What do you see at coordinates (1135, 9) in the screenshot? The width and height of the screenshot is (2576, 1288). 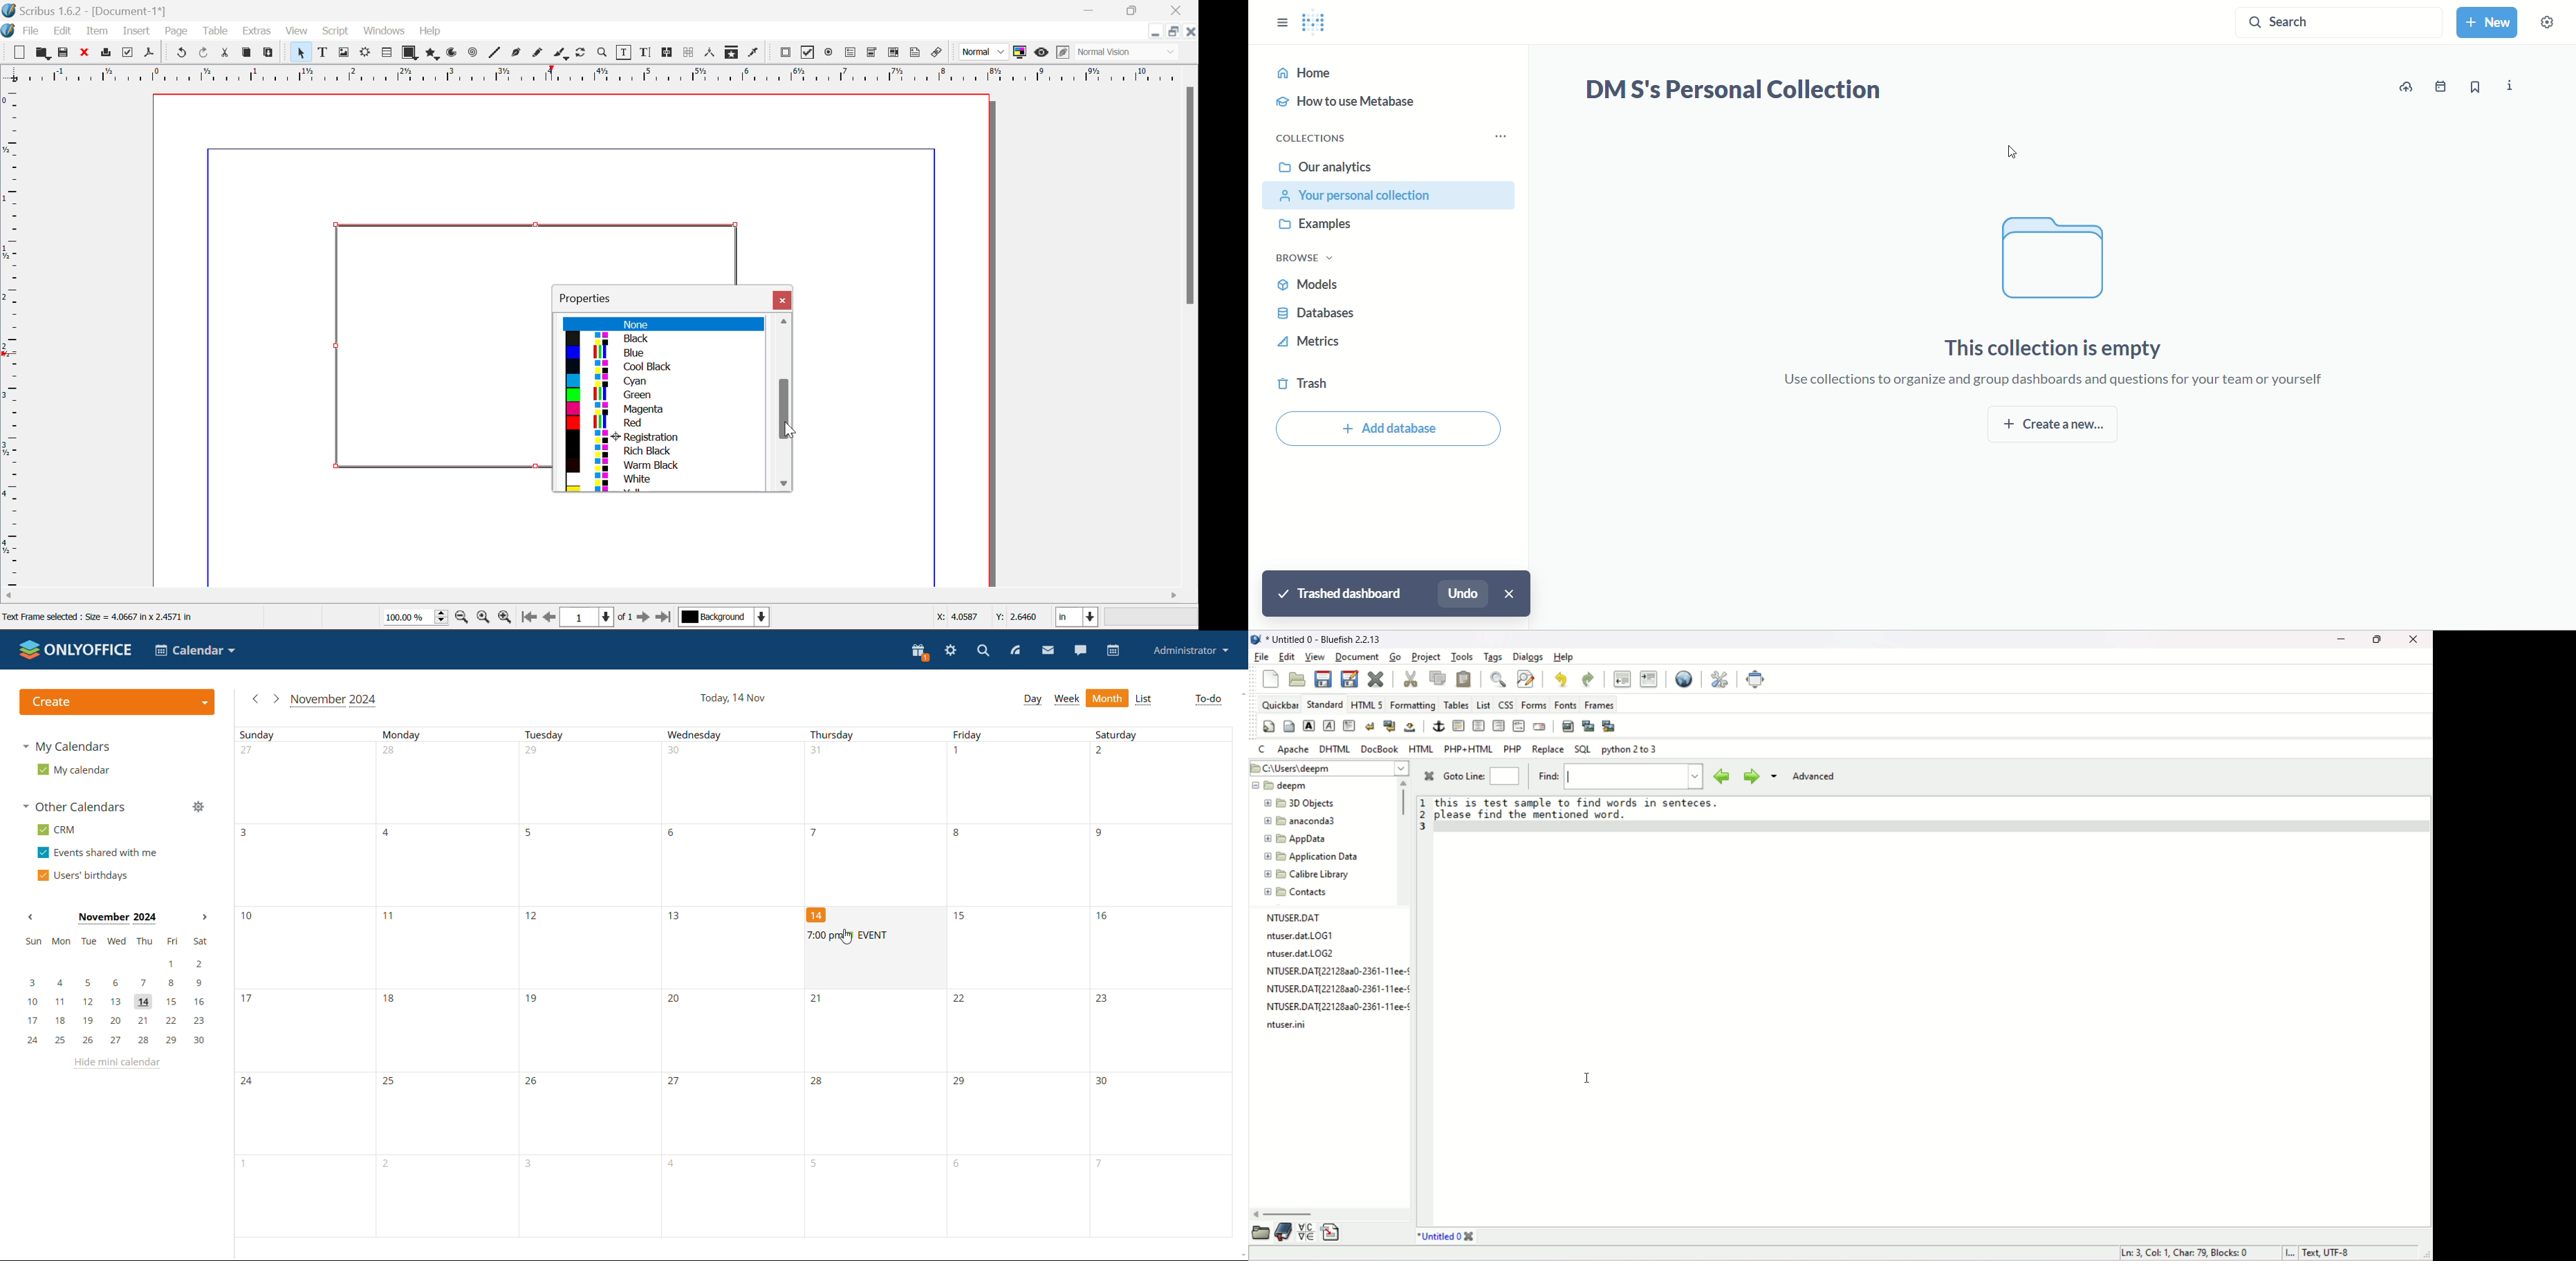 I see `Minimize` at bounding box center [1135, 9].